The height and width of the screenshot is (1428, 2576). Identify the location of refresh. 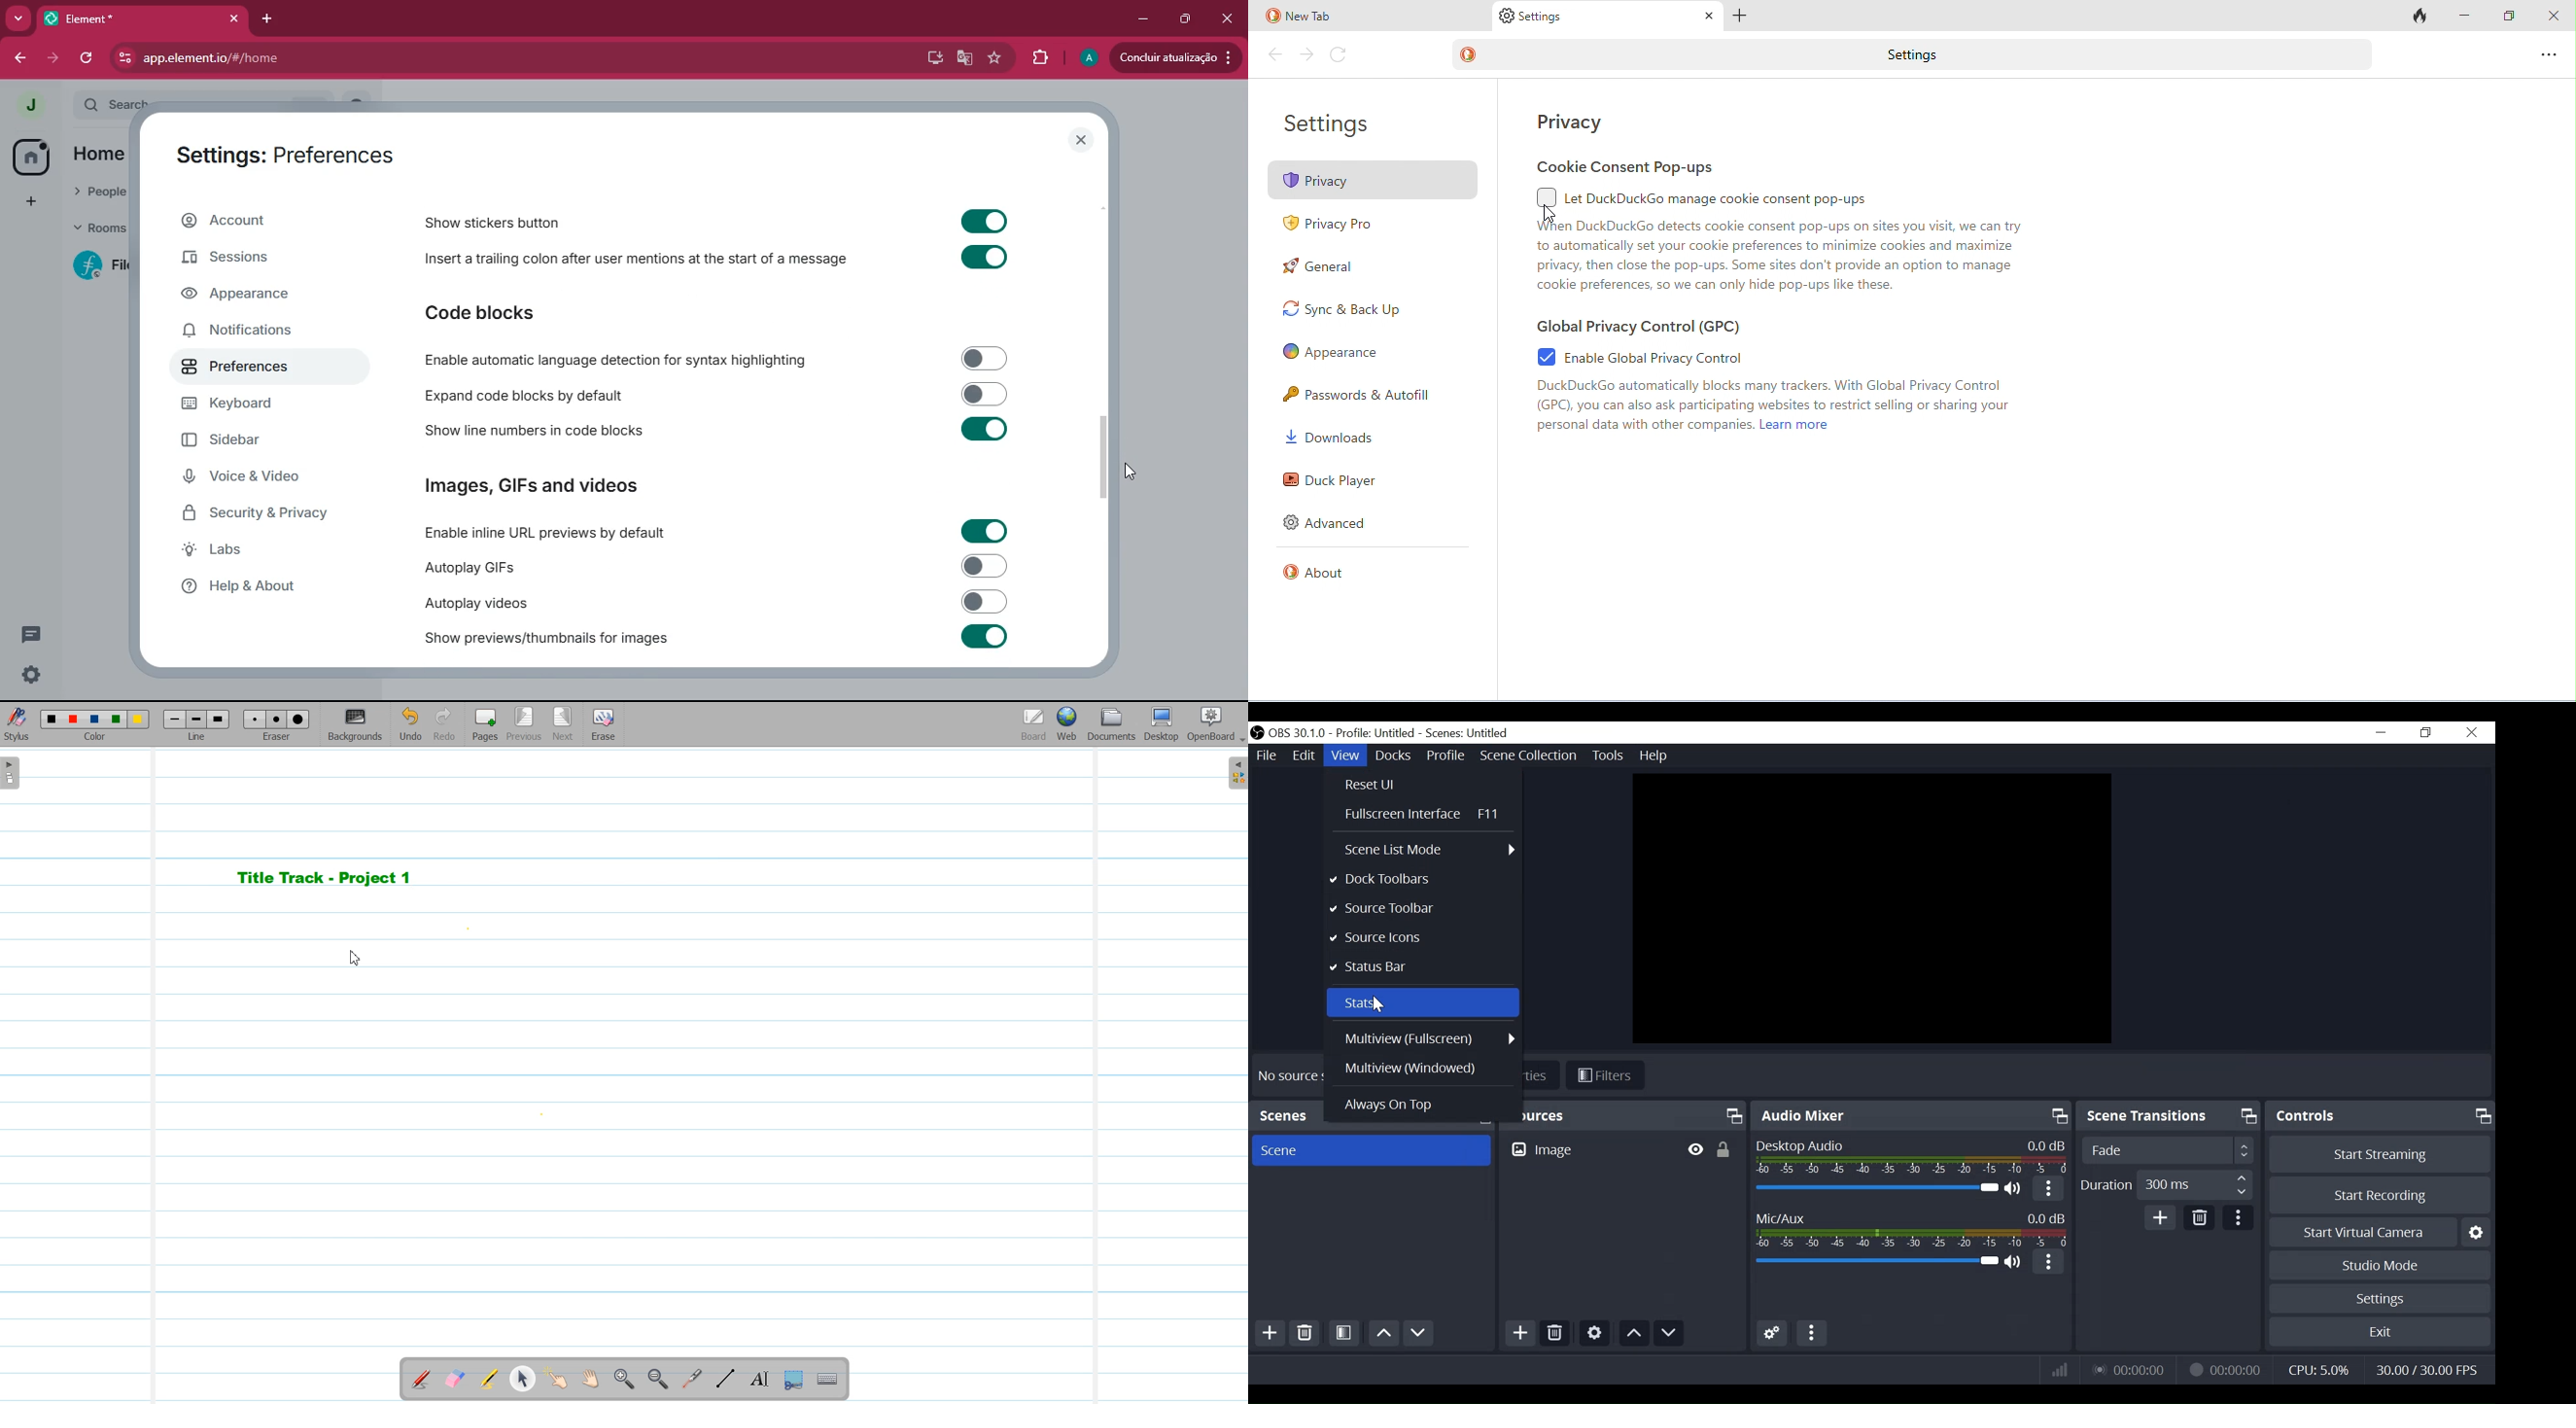
(88, 58).